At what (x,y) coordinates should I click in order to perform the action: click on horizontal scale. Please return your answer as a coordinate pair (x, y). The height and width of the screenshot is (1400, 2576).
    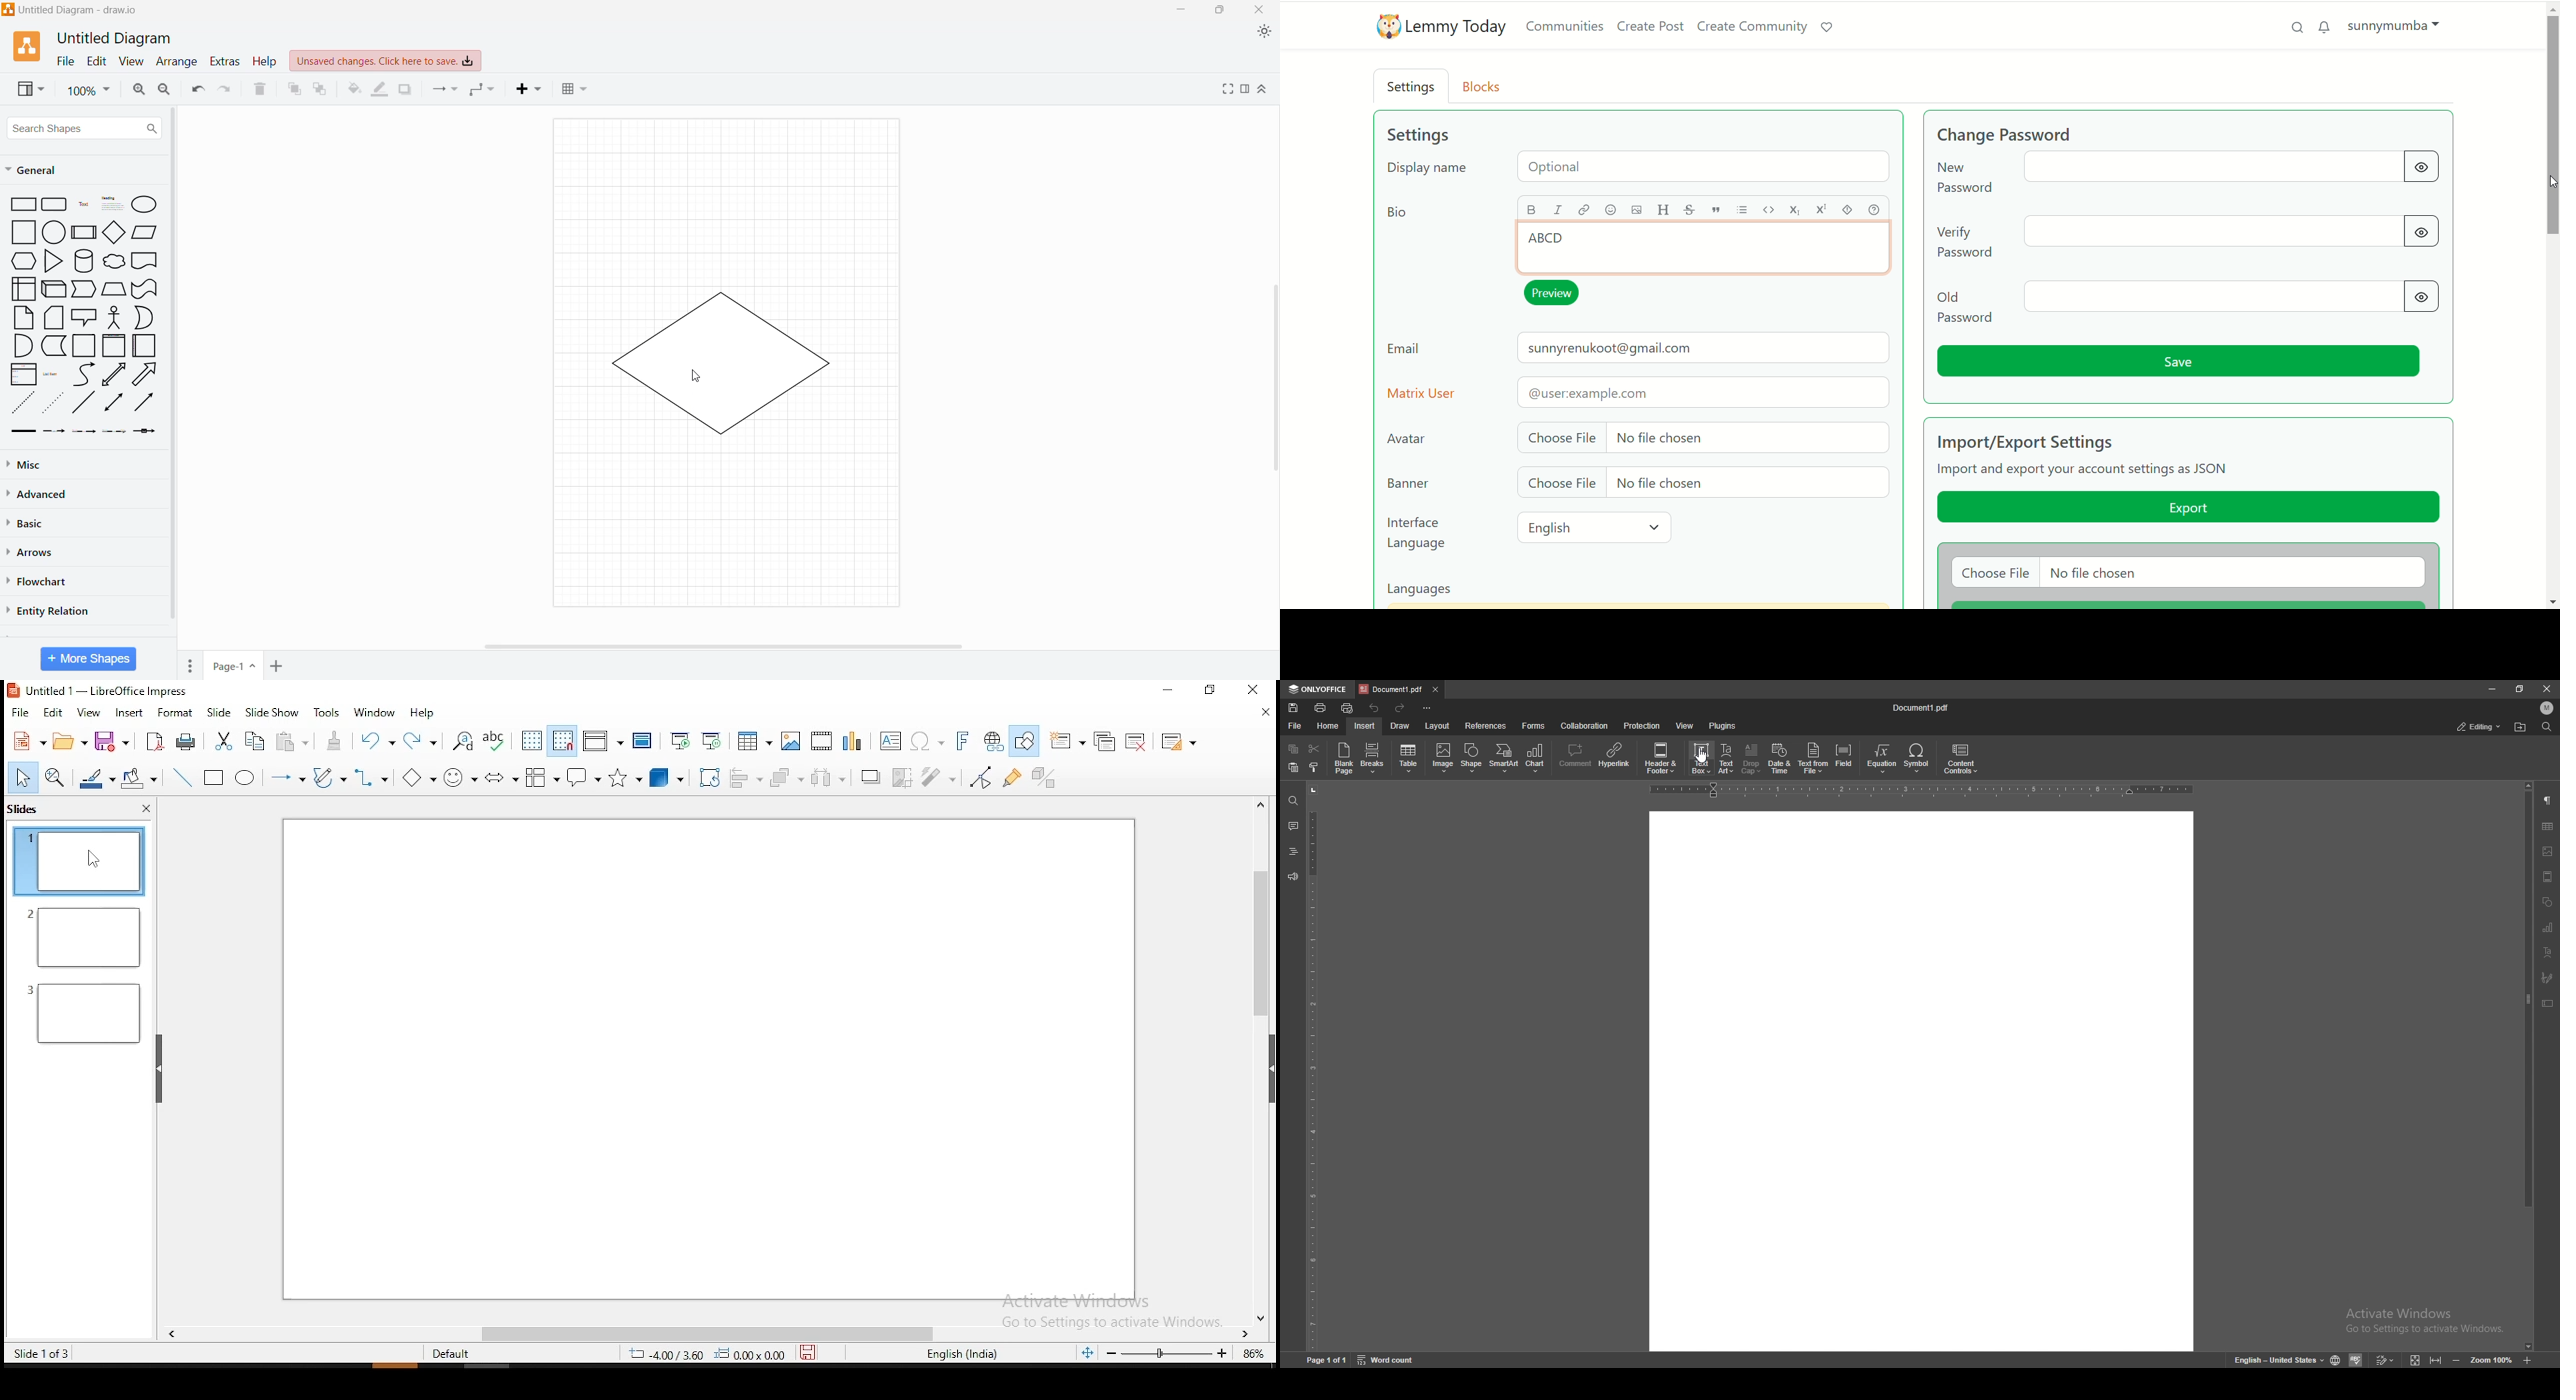
    Looking at the image, I should click on (1921, 790).